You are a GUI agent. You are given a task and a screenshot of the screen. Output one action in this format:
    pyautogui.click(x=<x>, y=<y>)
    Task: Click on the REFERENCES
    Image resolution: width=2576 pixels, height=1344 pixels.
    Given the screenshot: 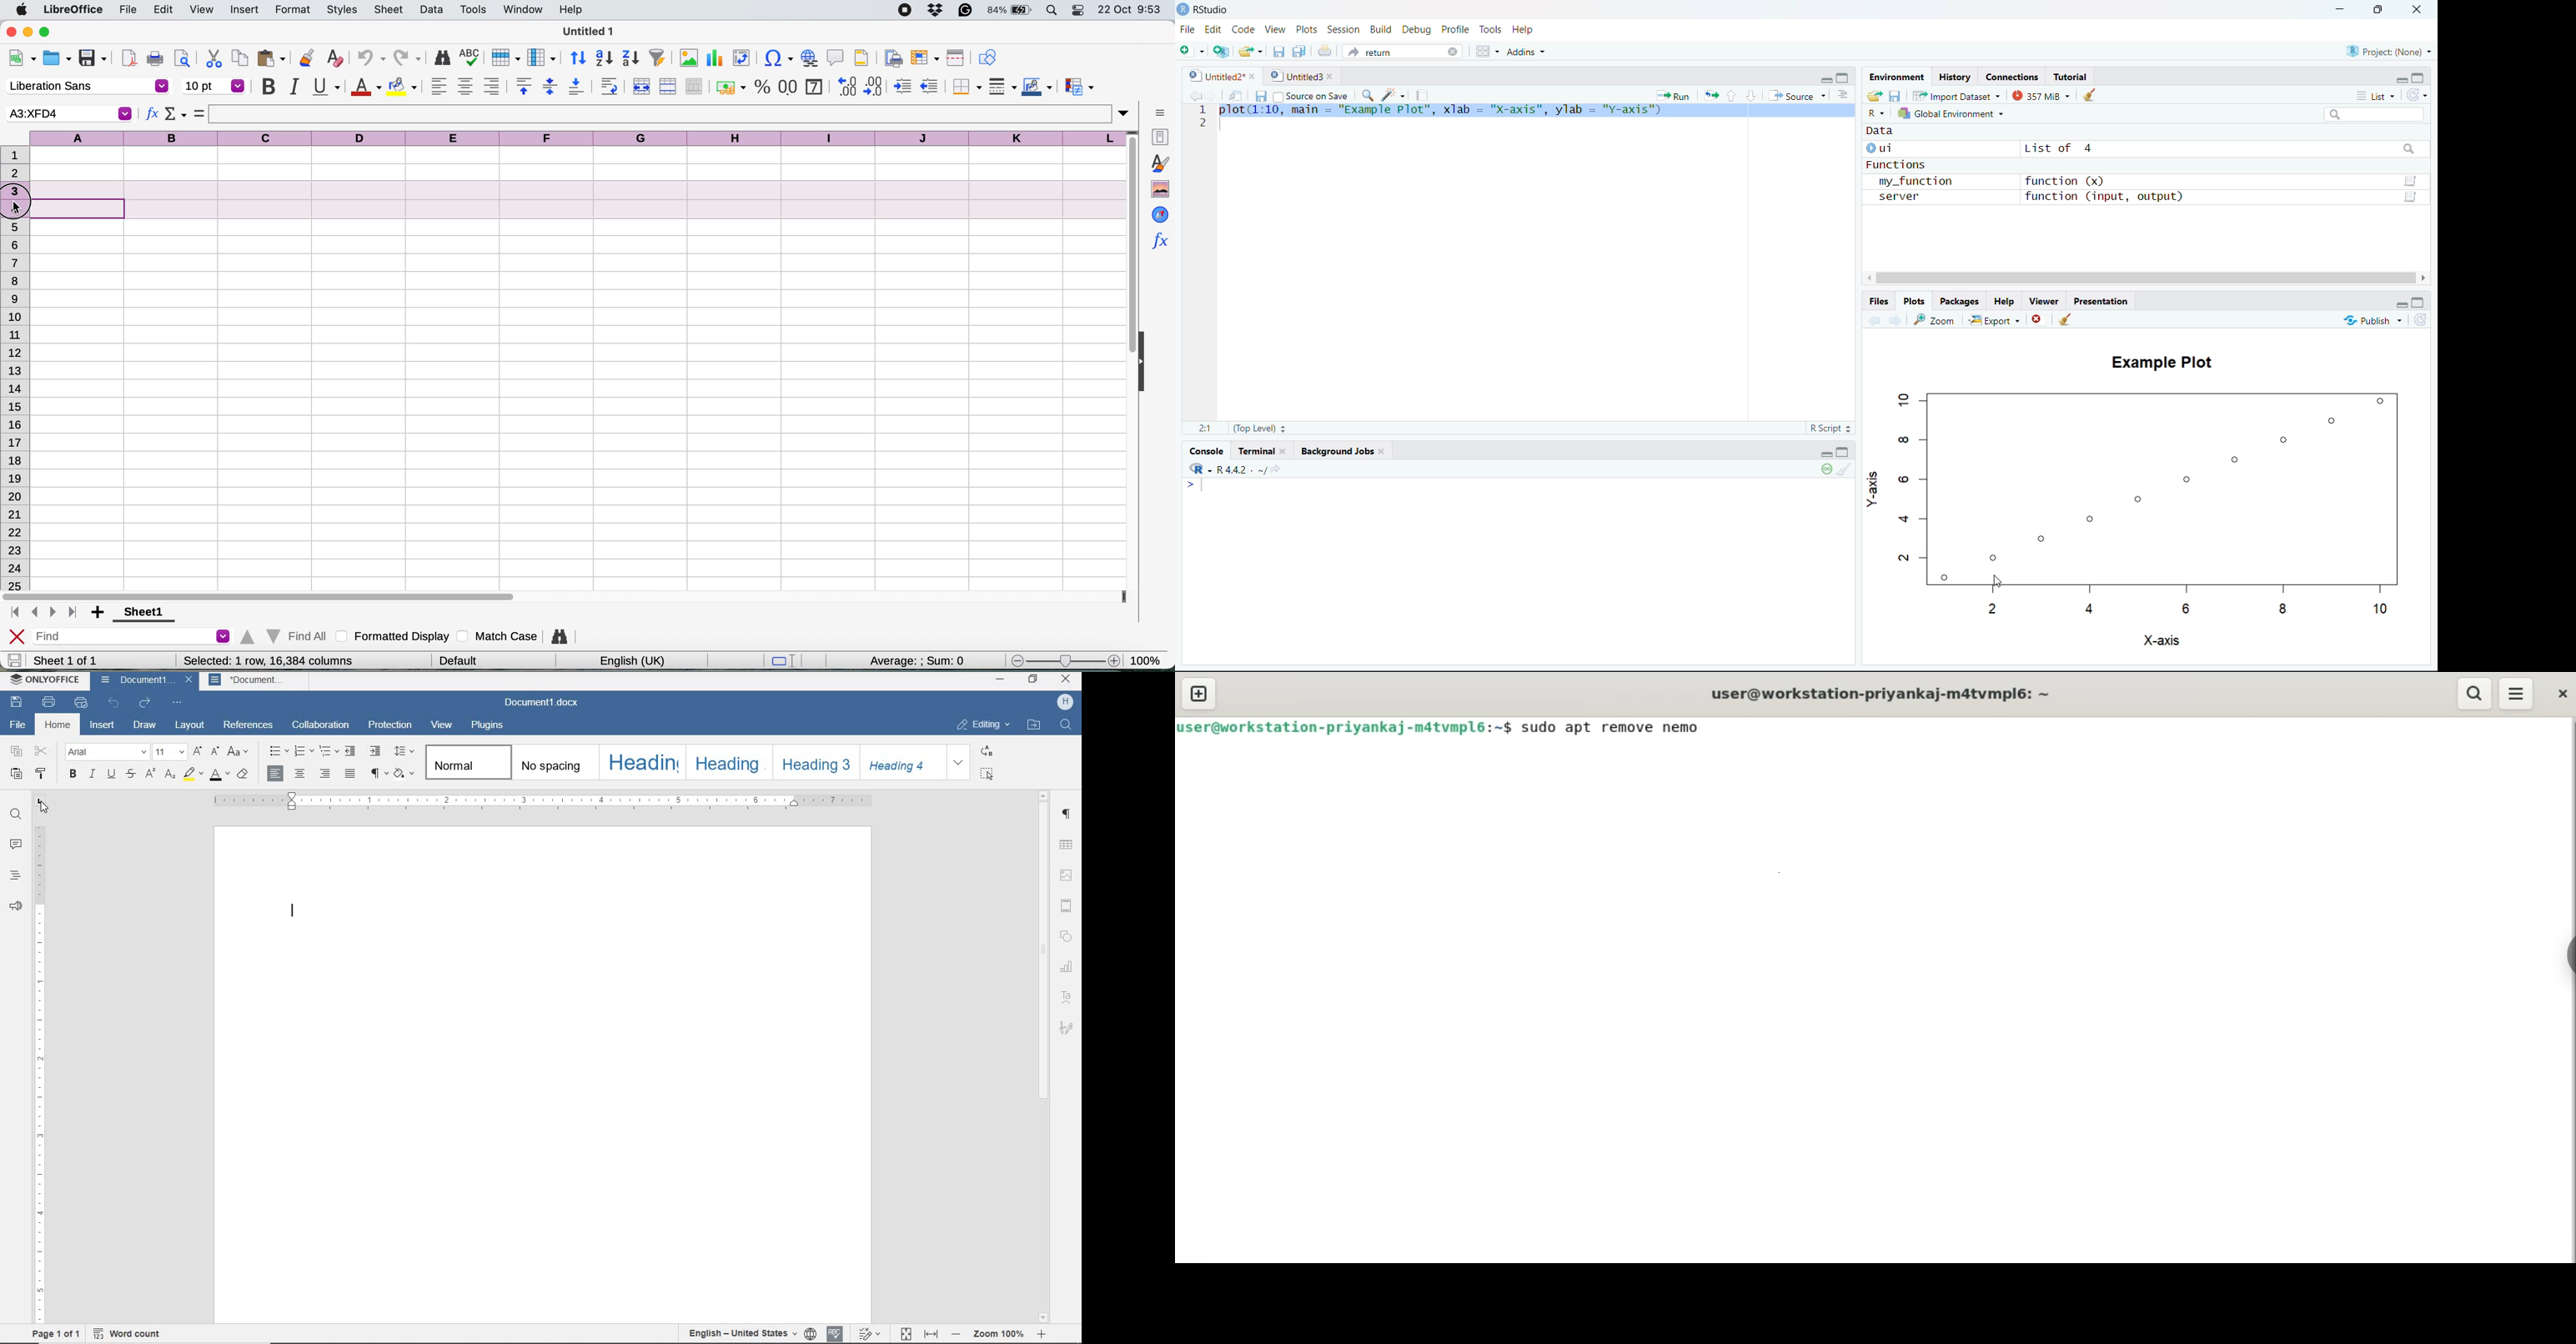 What is the action you would take?
    pyautogui.click(x=250, y=725)
    